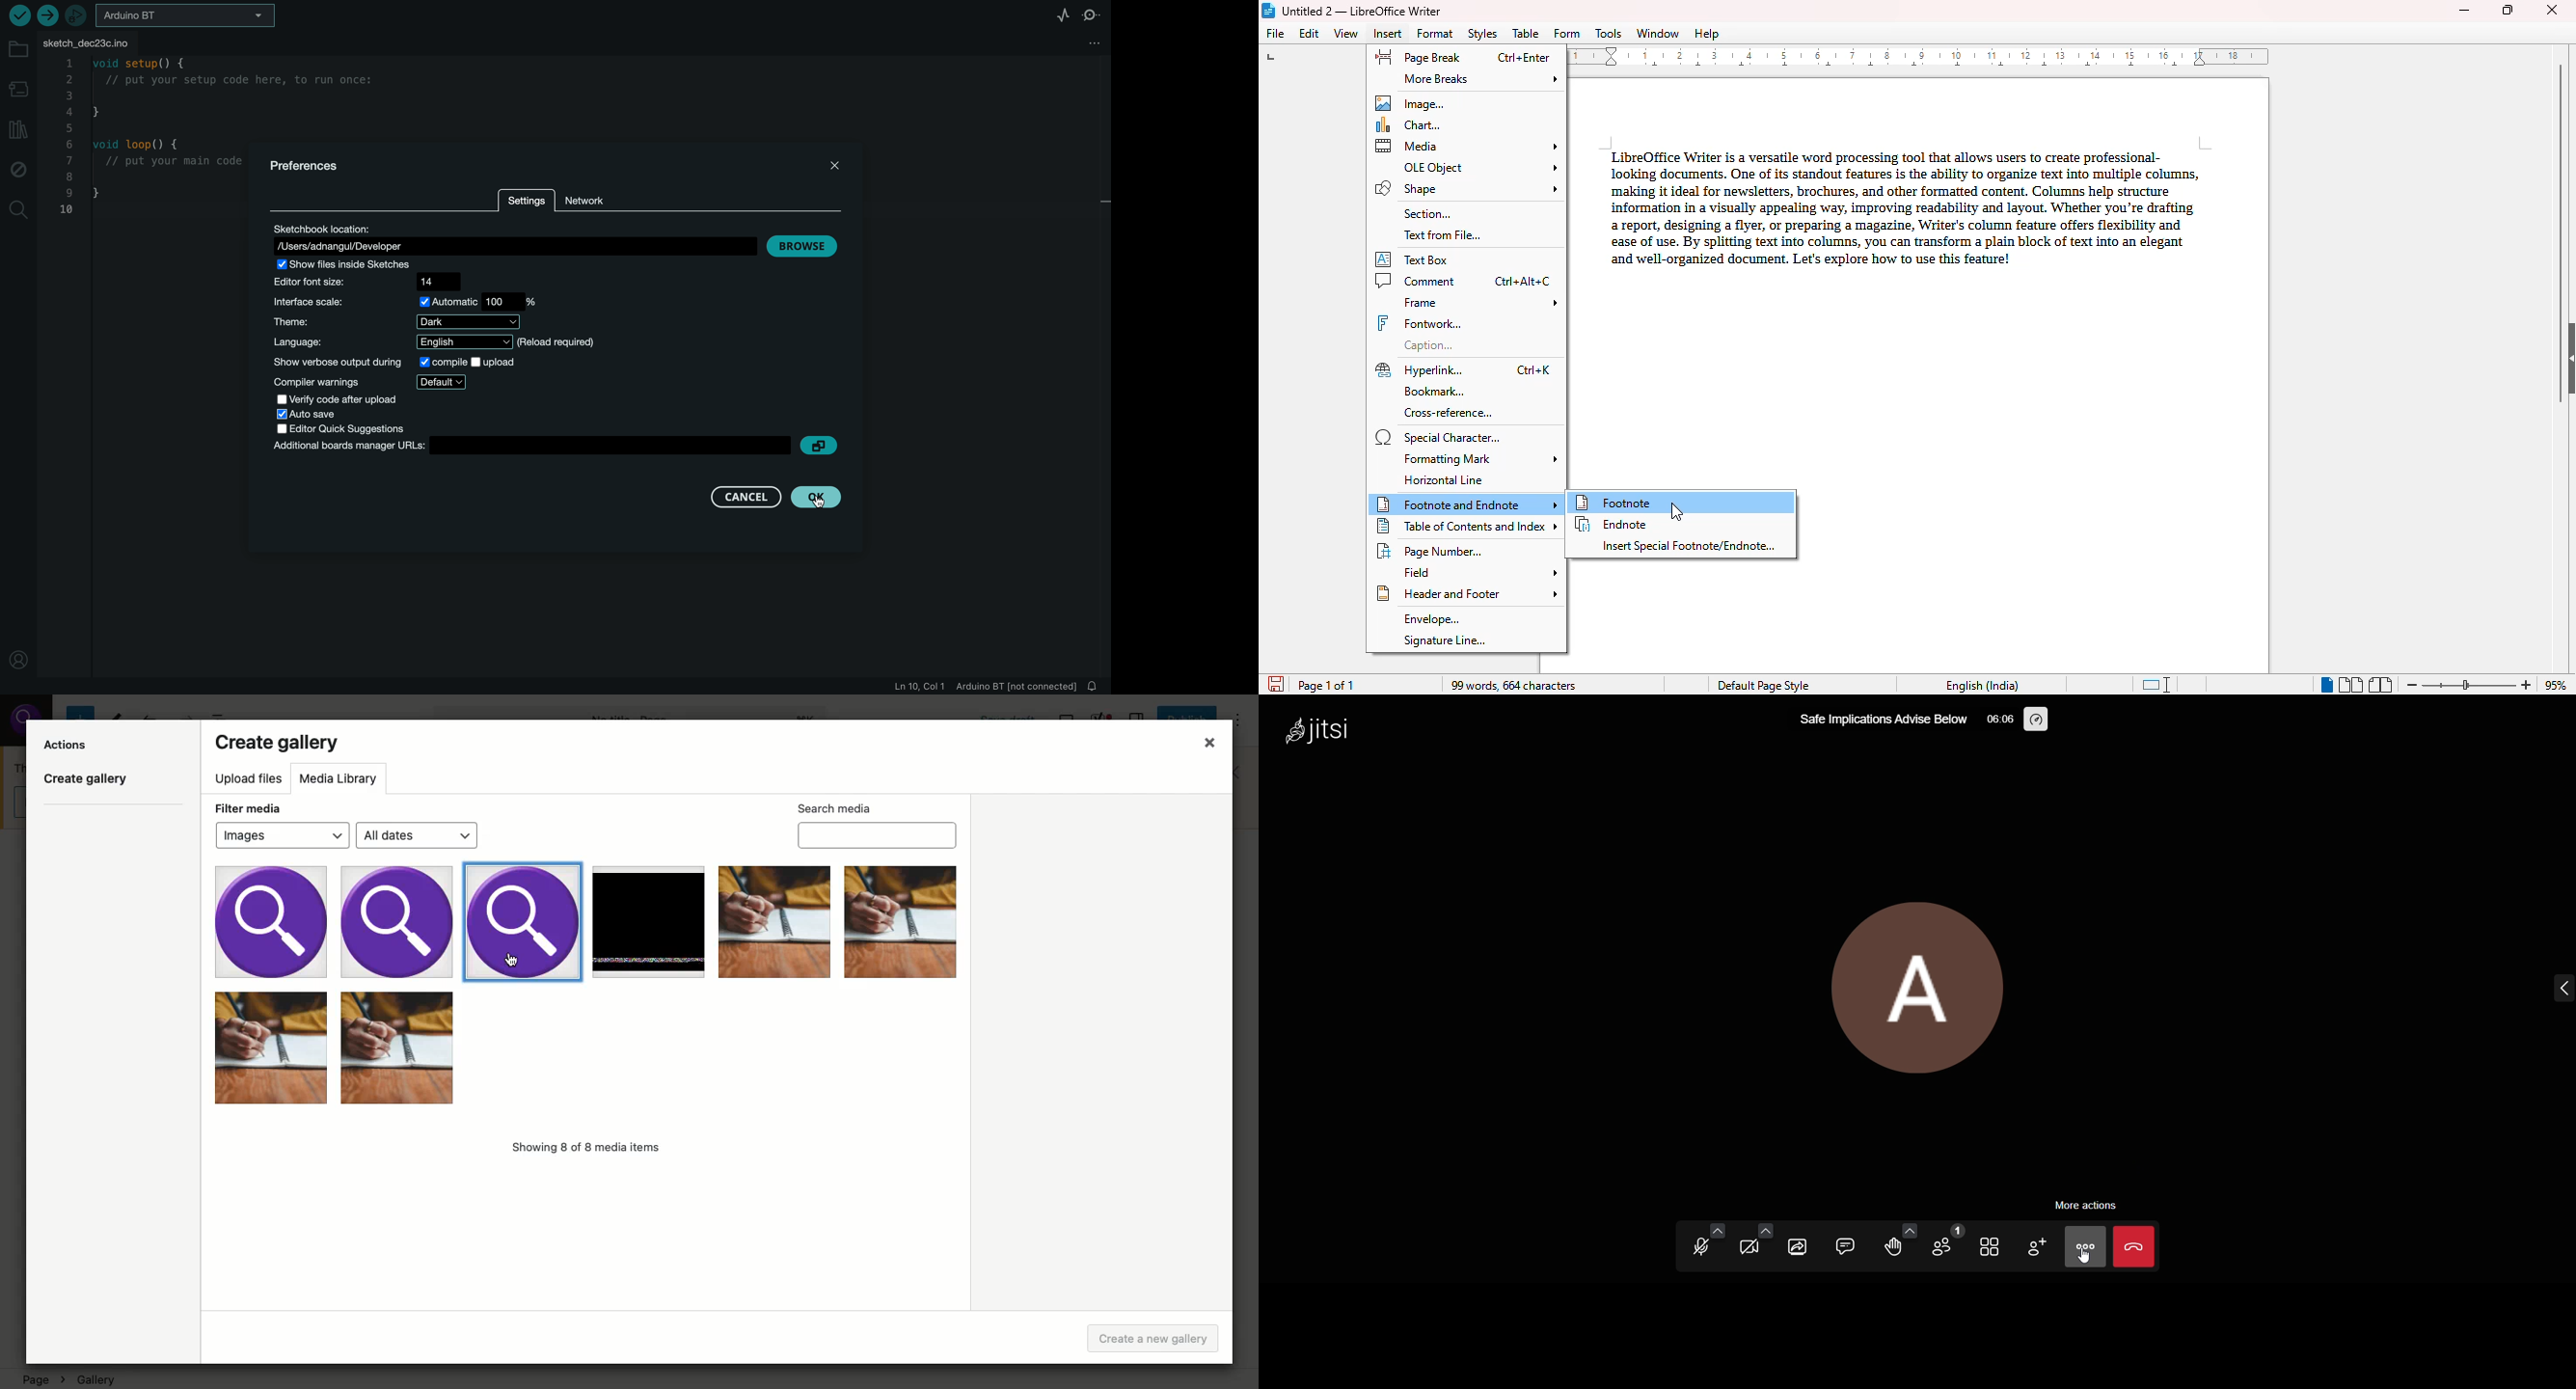  What do you see at coordinates (67, 743) in the screenshot?
I see `Actions` at bounding box center [67, 743].